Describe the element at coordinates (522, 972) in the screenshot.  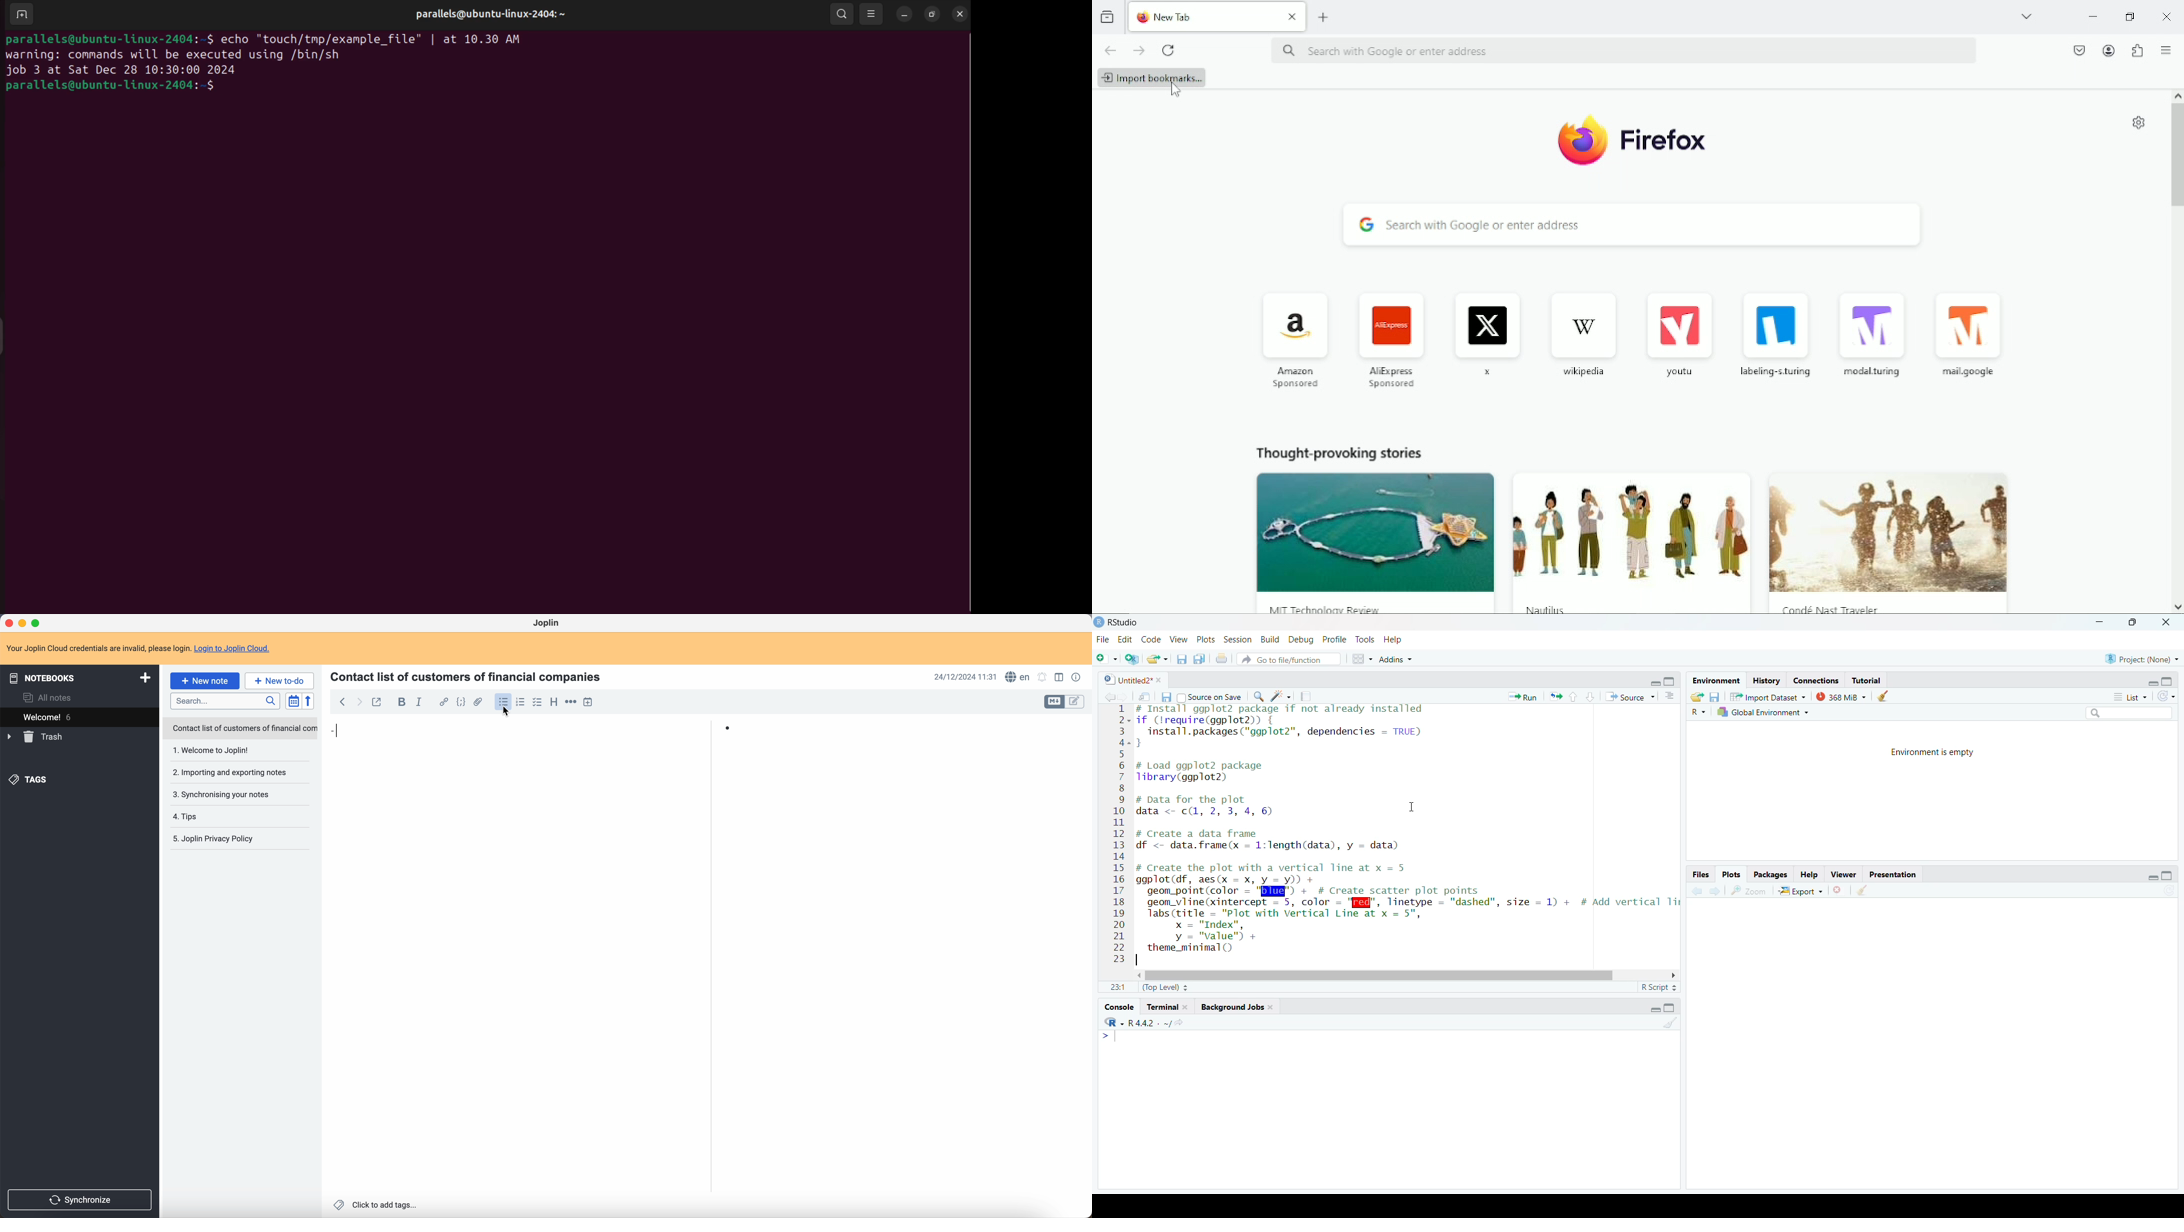
I see `body text` at that location.